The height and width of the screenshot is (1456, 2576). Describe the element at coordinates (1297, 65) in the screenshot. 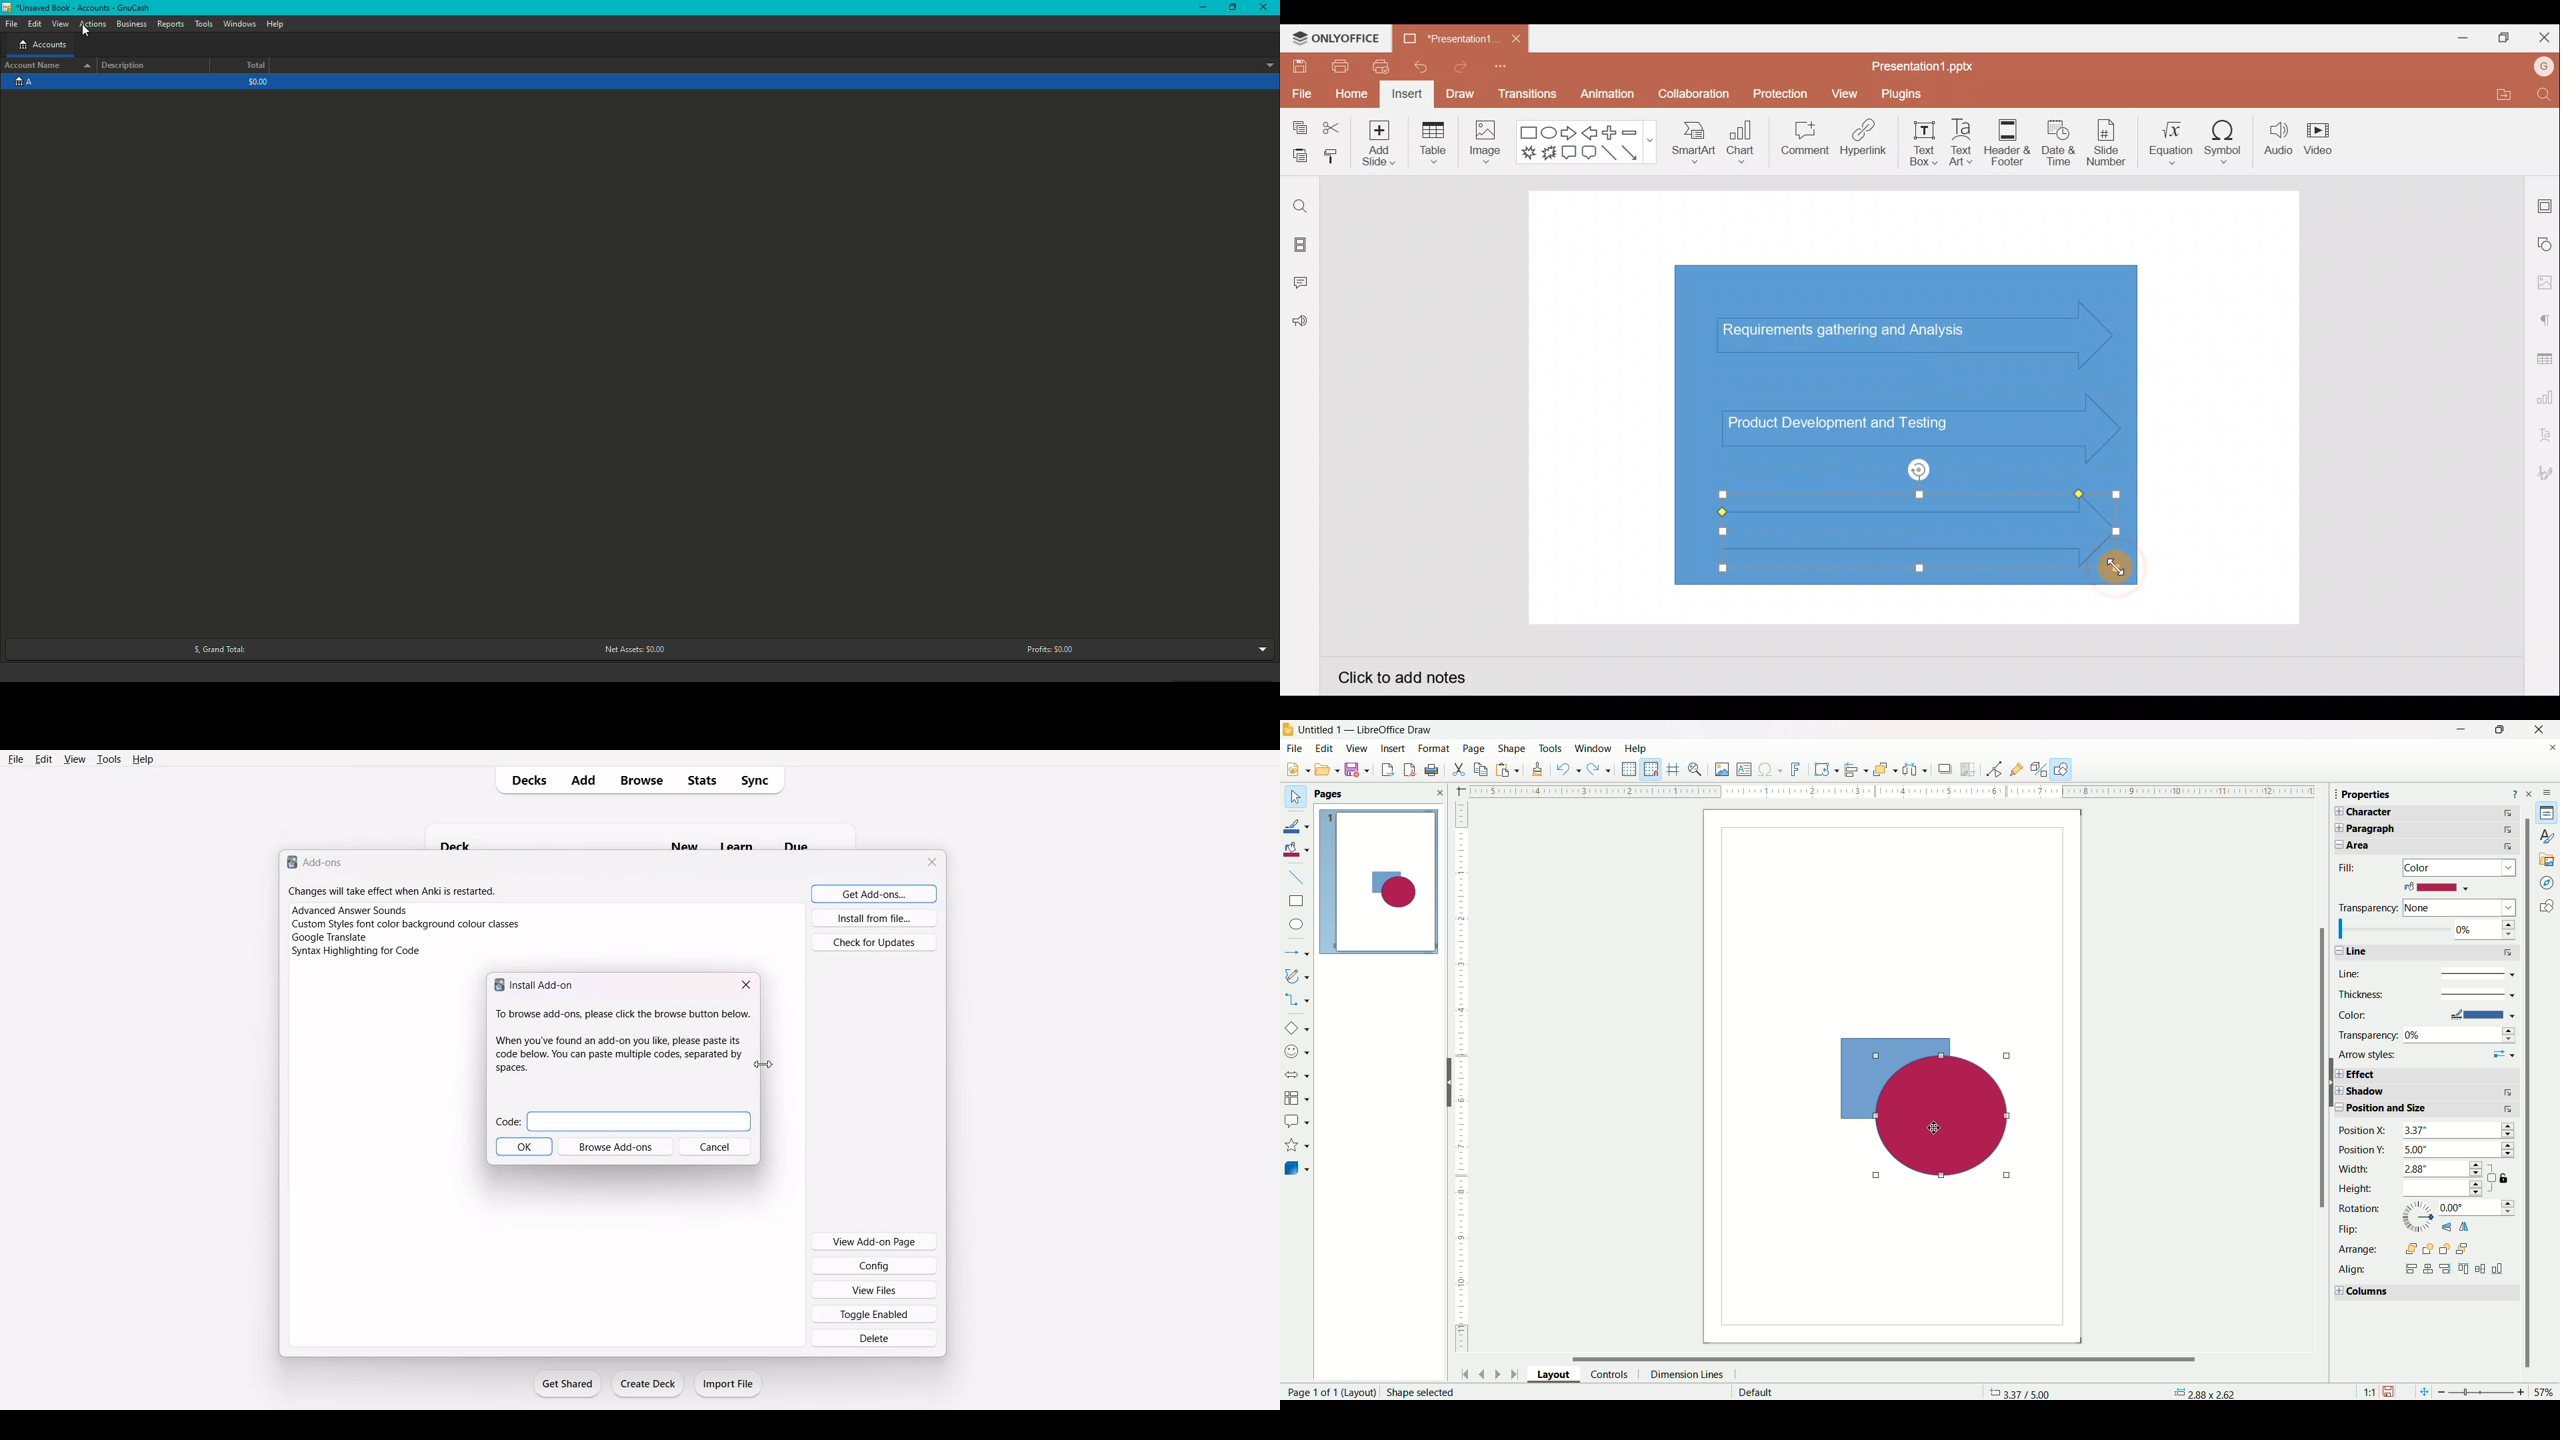

I see `Save` at that location.